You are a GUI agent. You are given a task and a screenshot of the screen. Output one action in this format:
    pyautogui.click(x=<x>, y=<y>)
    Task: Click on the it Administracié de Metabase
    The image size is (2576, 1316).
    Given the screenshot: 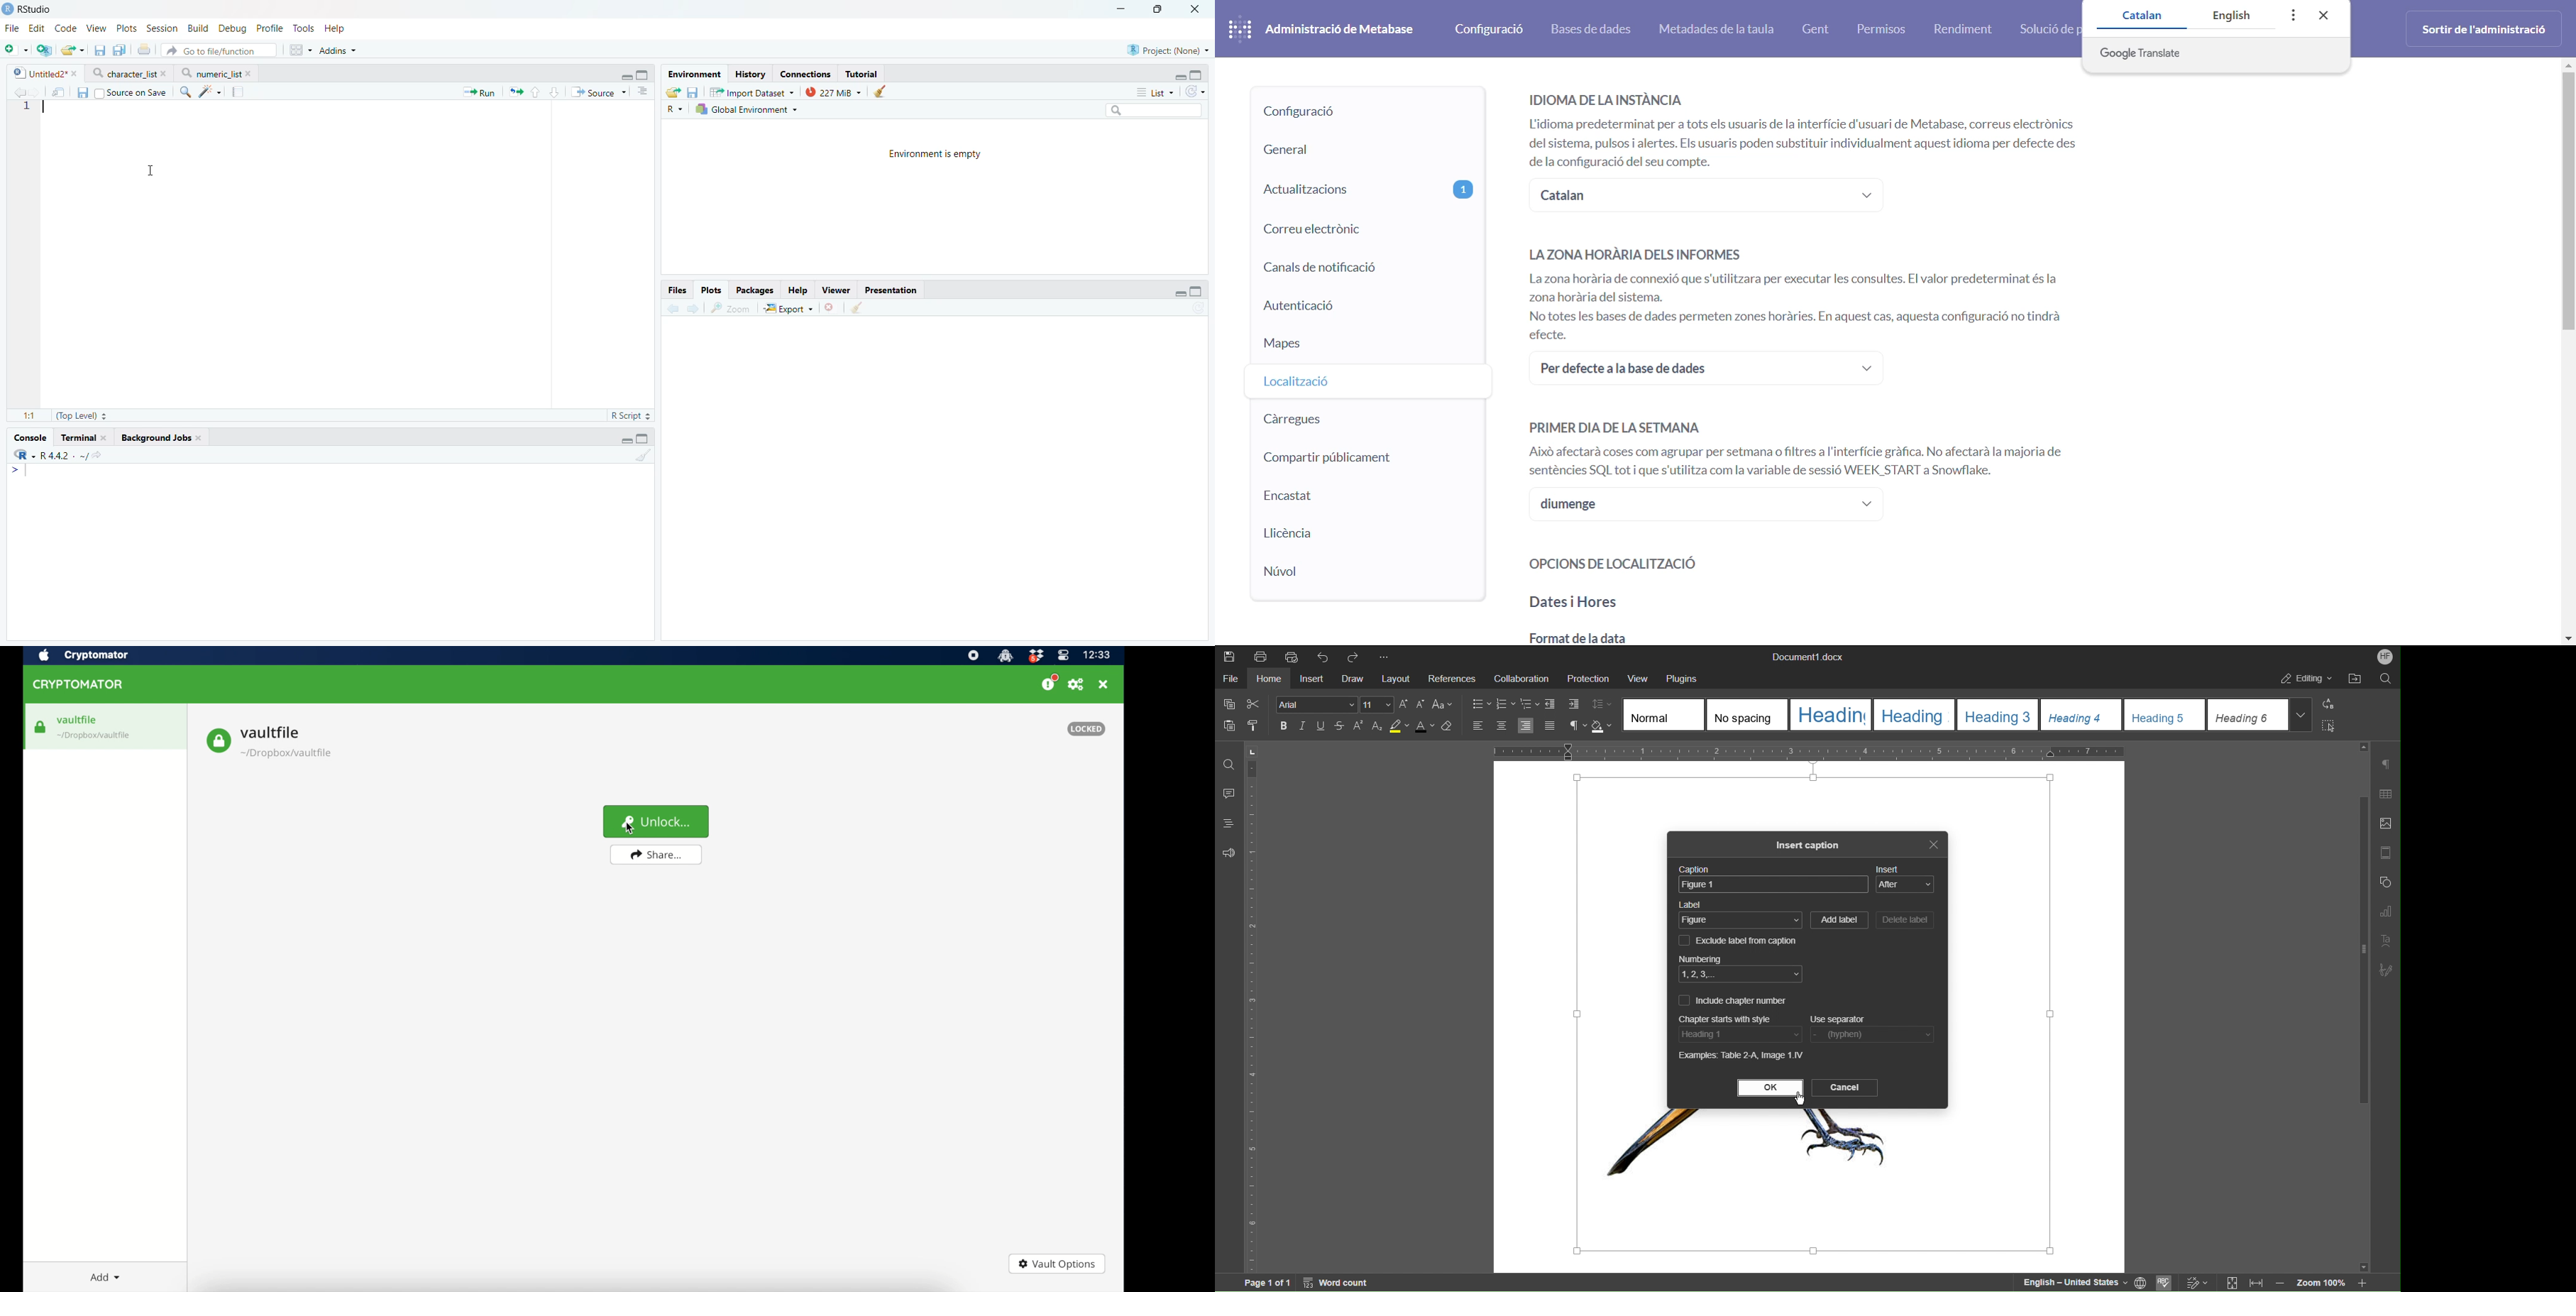 What is the action you would take?
    pyautogui.click(x=1323, y=27)
    